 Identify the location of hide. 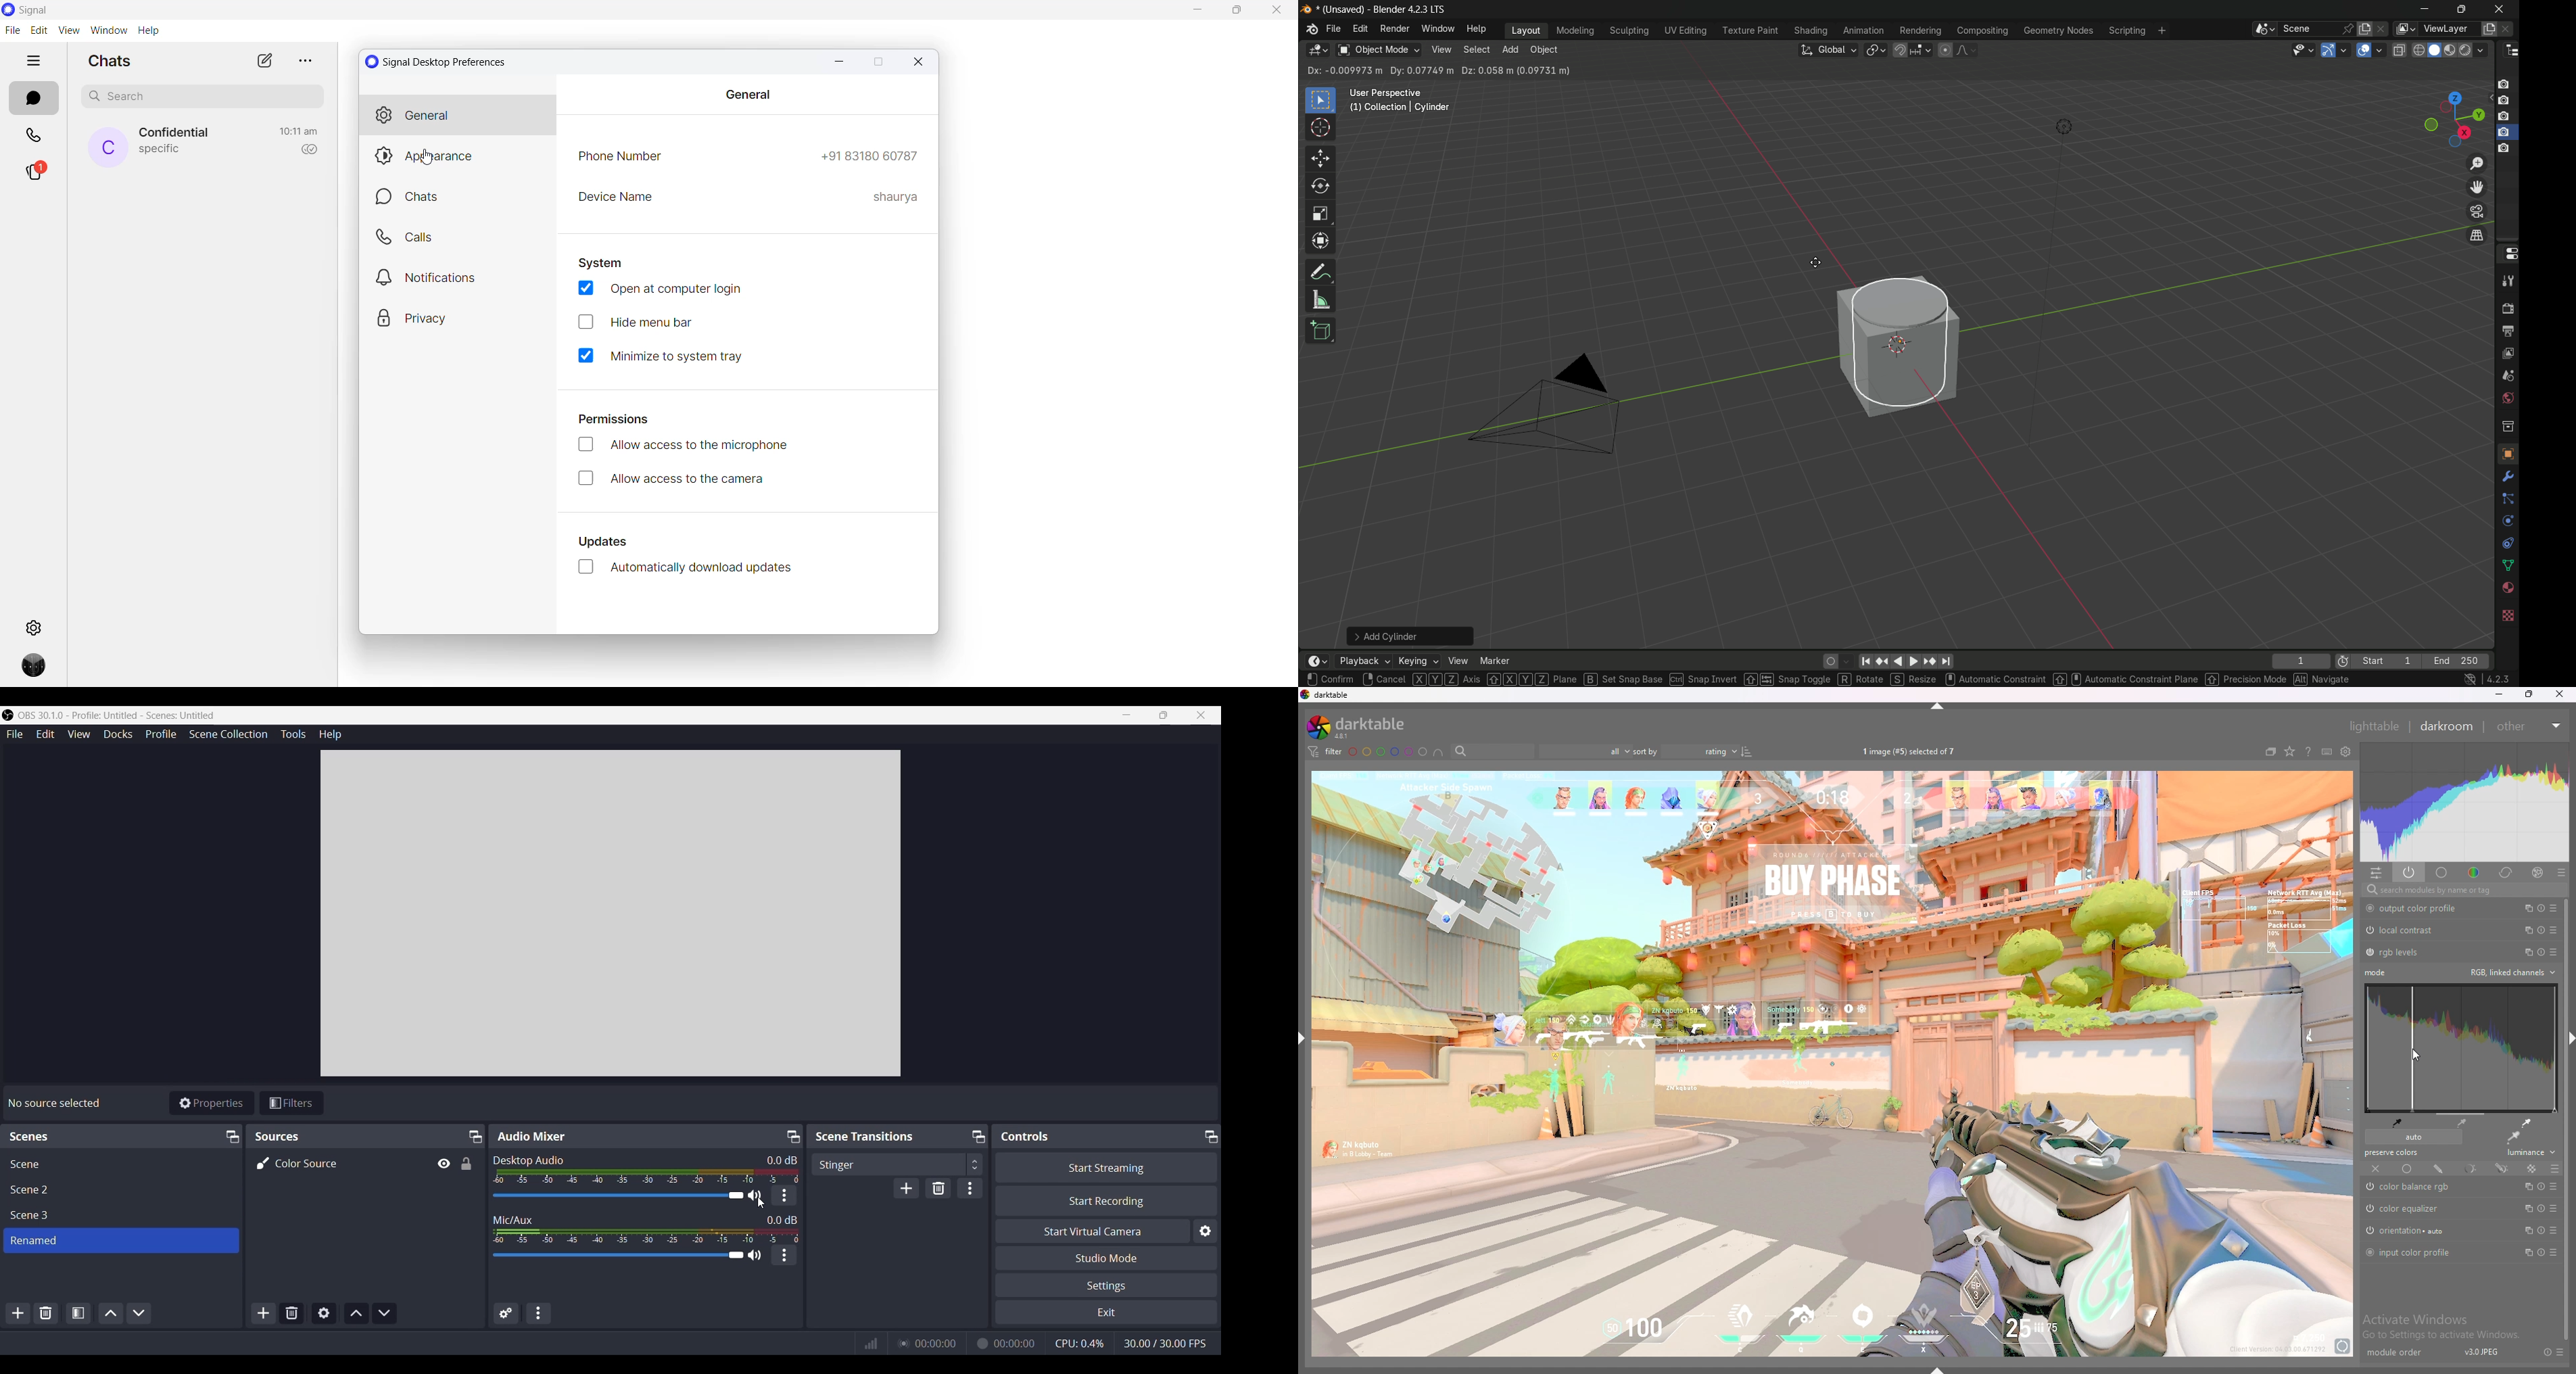
(1306, 1037).